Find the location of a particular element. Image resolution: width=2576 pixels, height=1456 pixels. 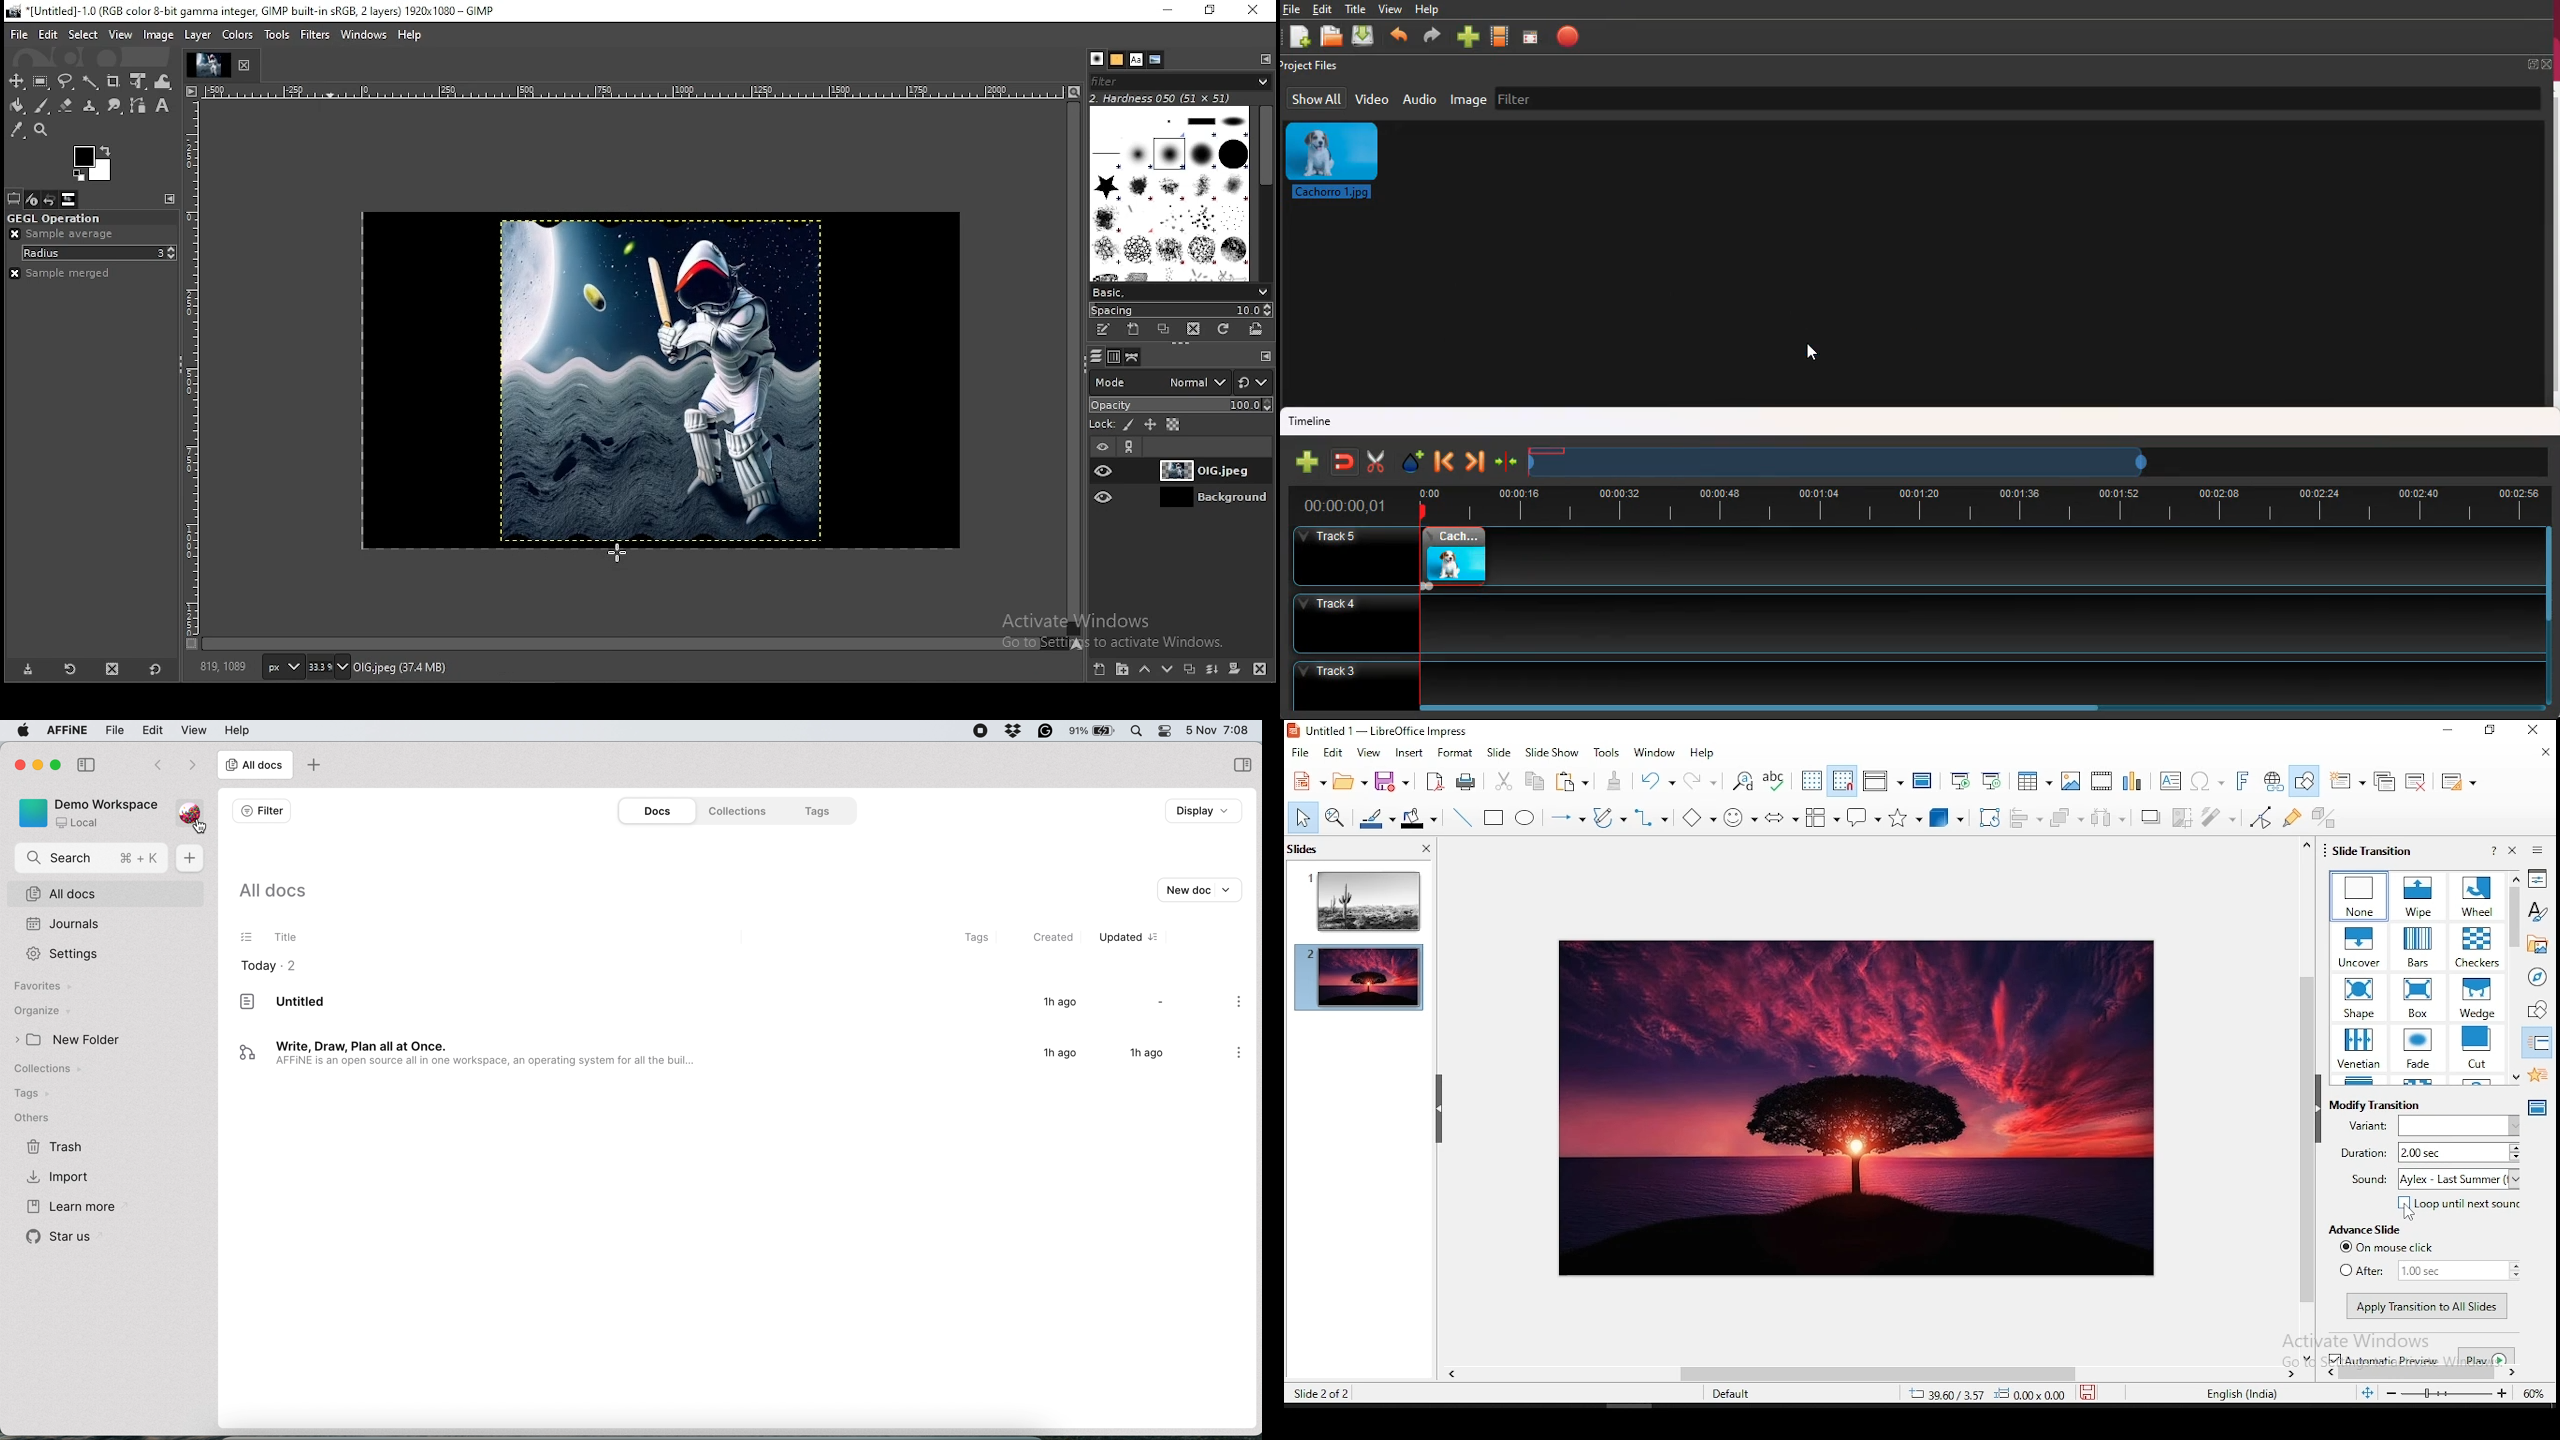

slide transitions is located at coordinates (2537, 1044).